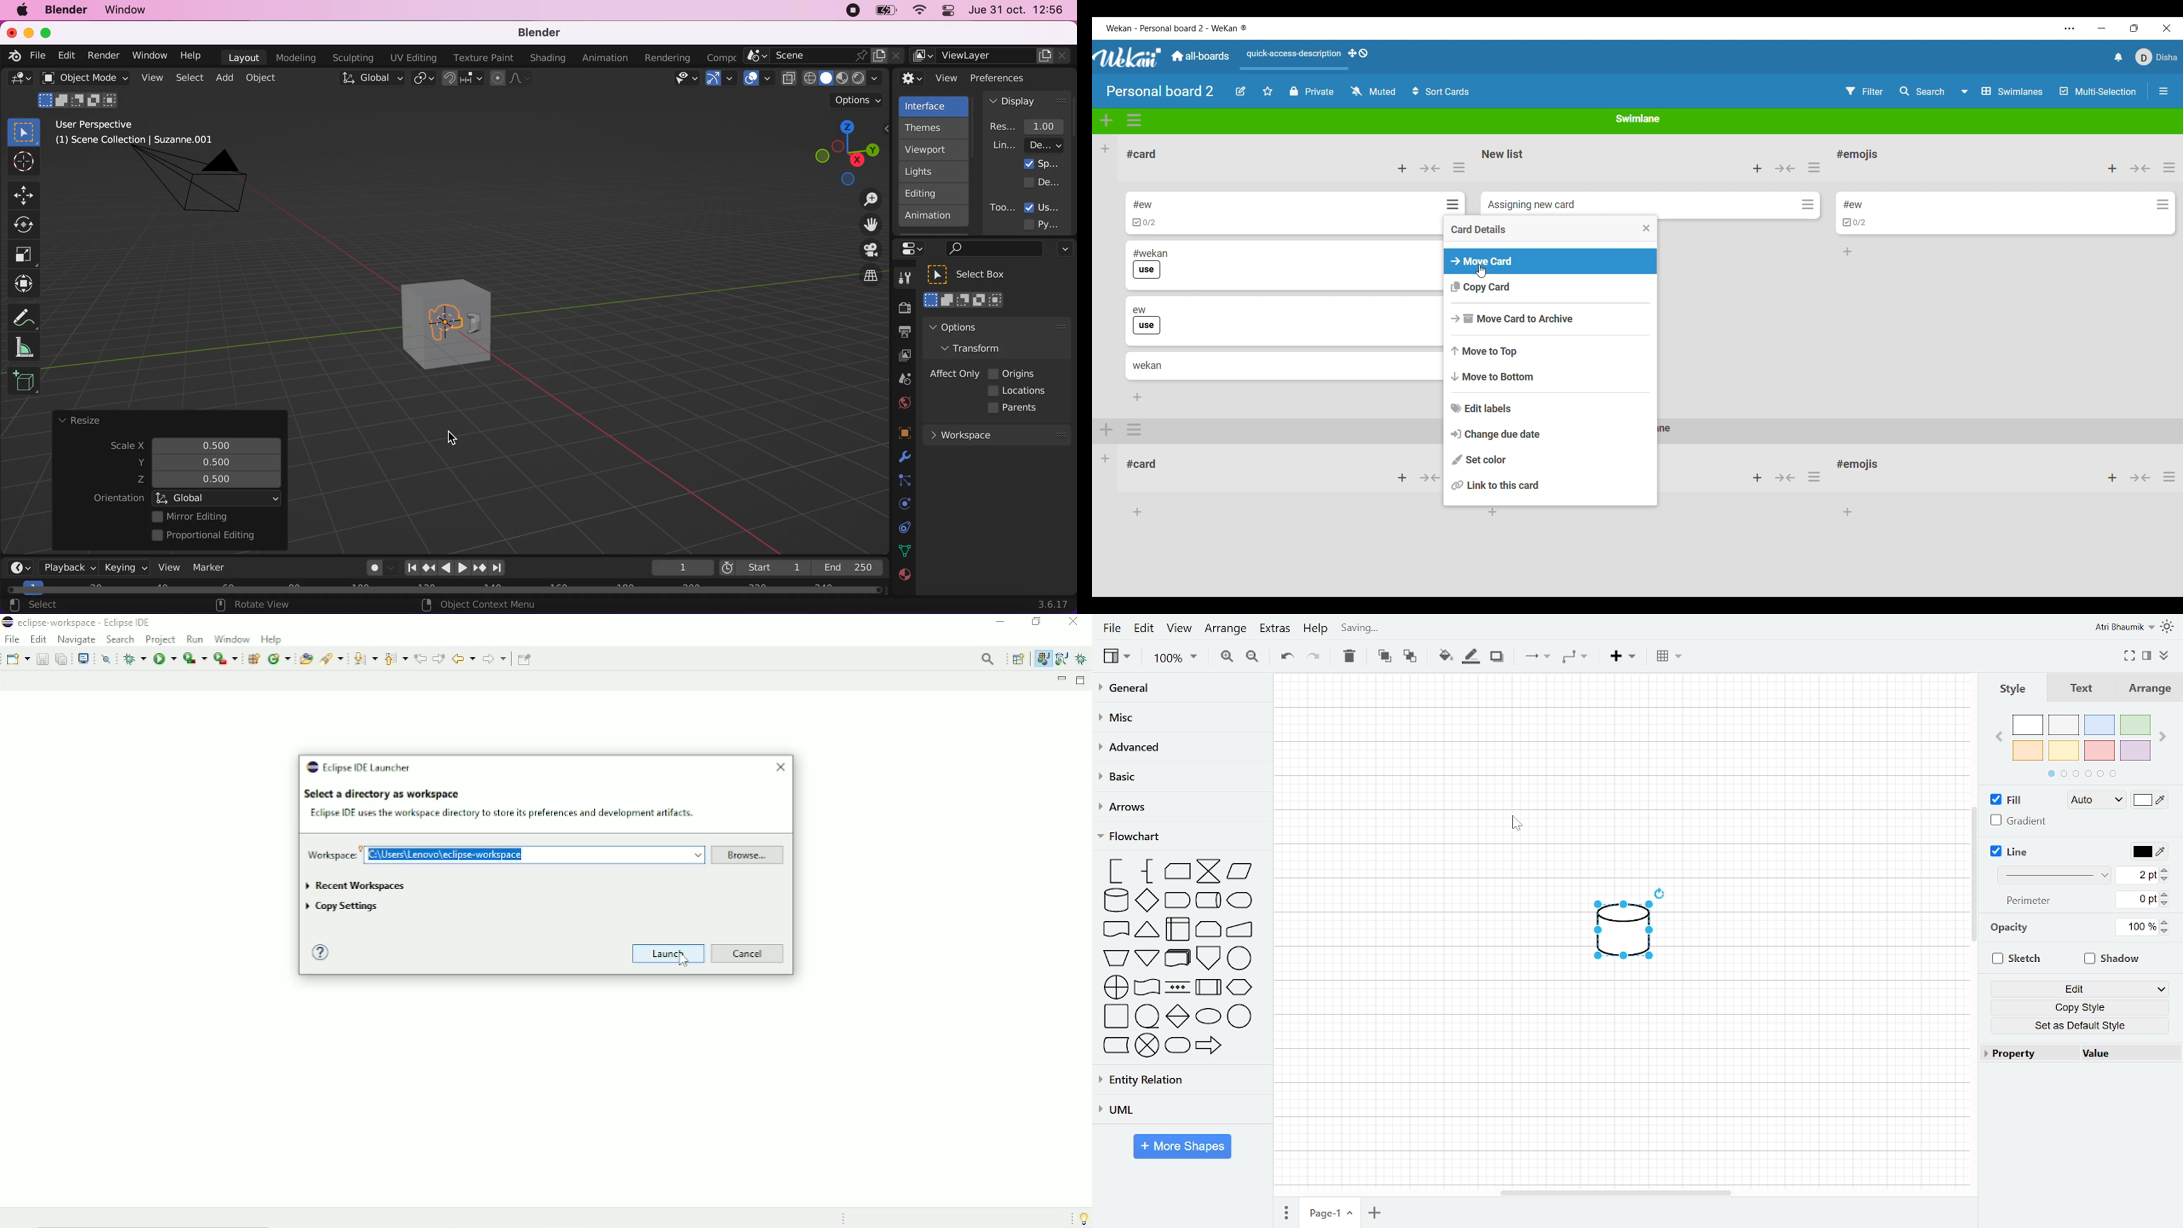  What do you see at coordinates (1228, 657) in the screenshot?
I see `Zoom in` at bounding box center [1228, 657].